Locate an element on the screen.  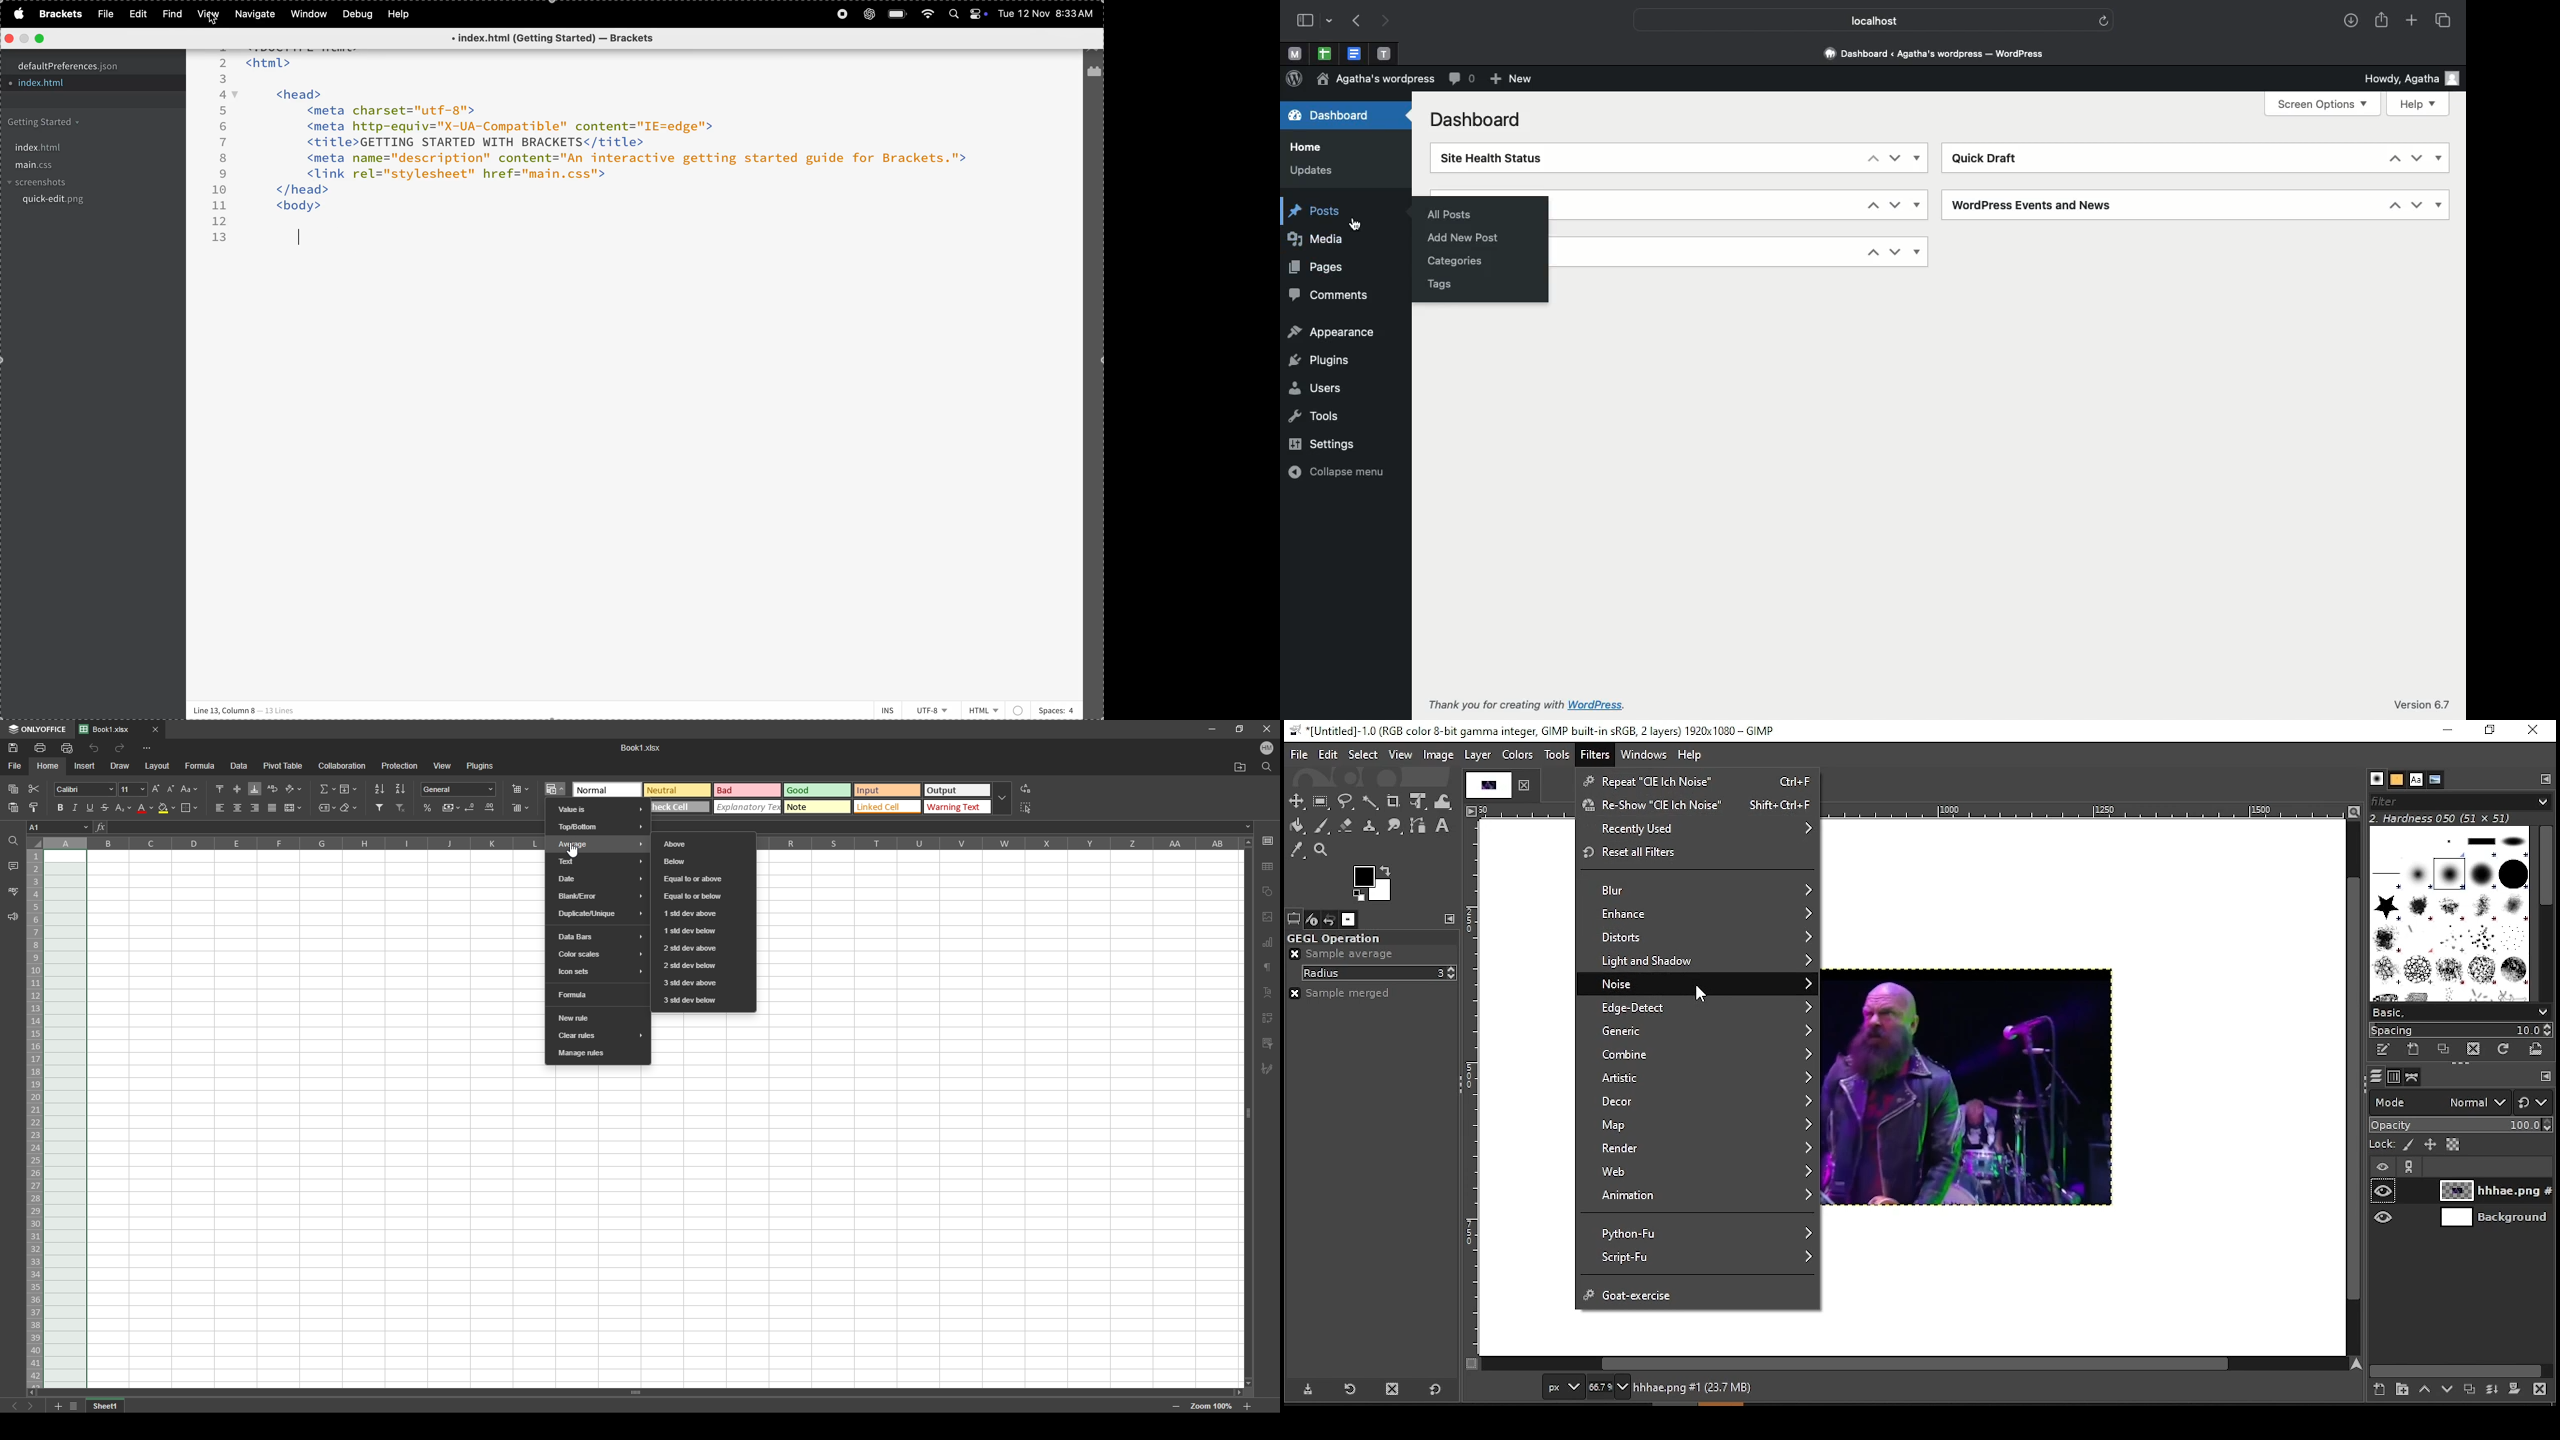
New is located at coordinates (1511, 79).